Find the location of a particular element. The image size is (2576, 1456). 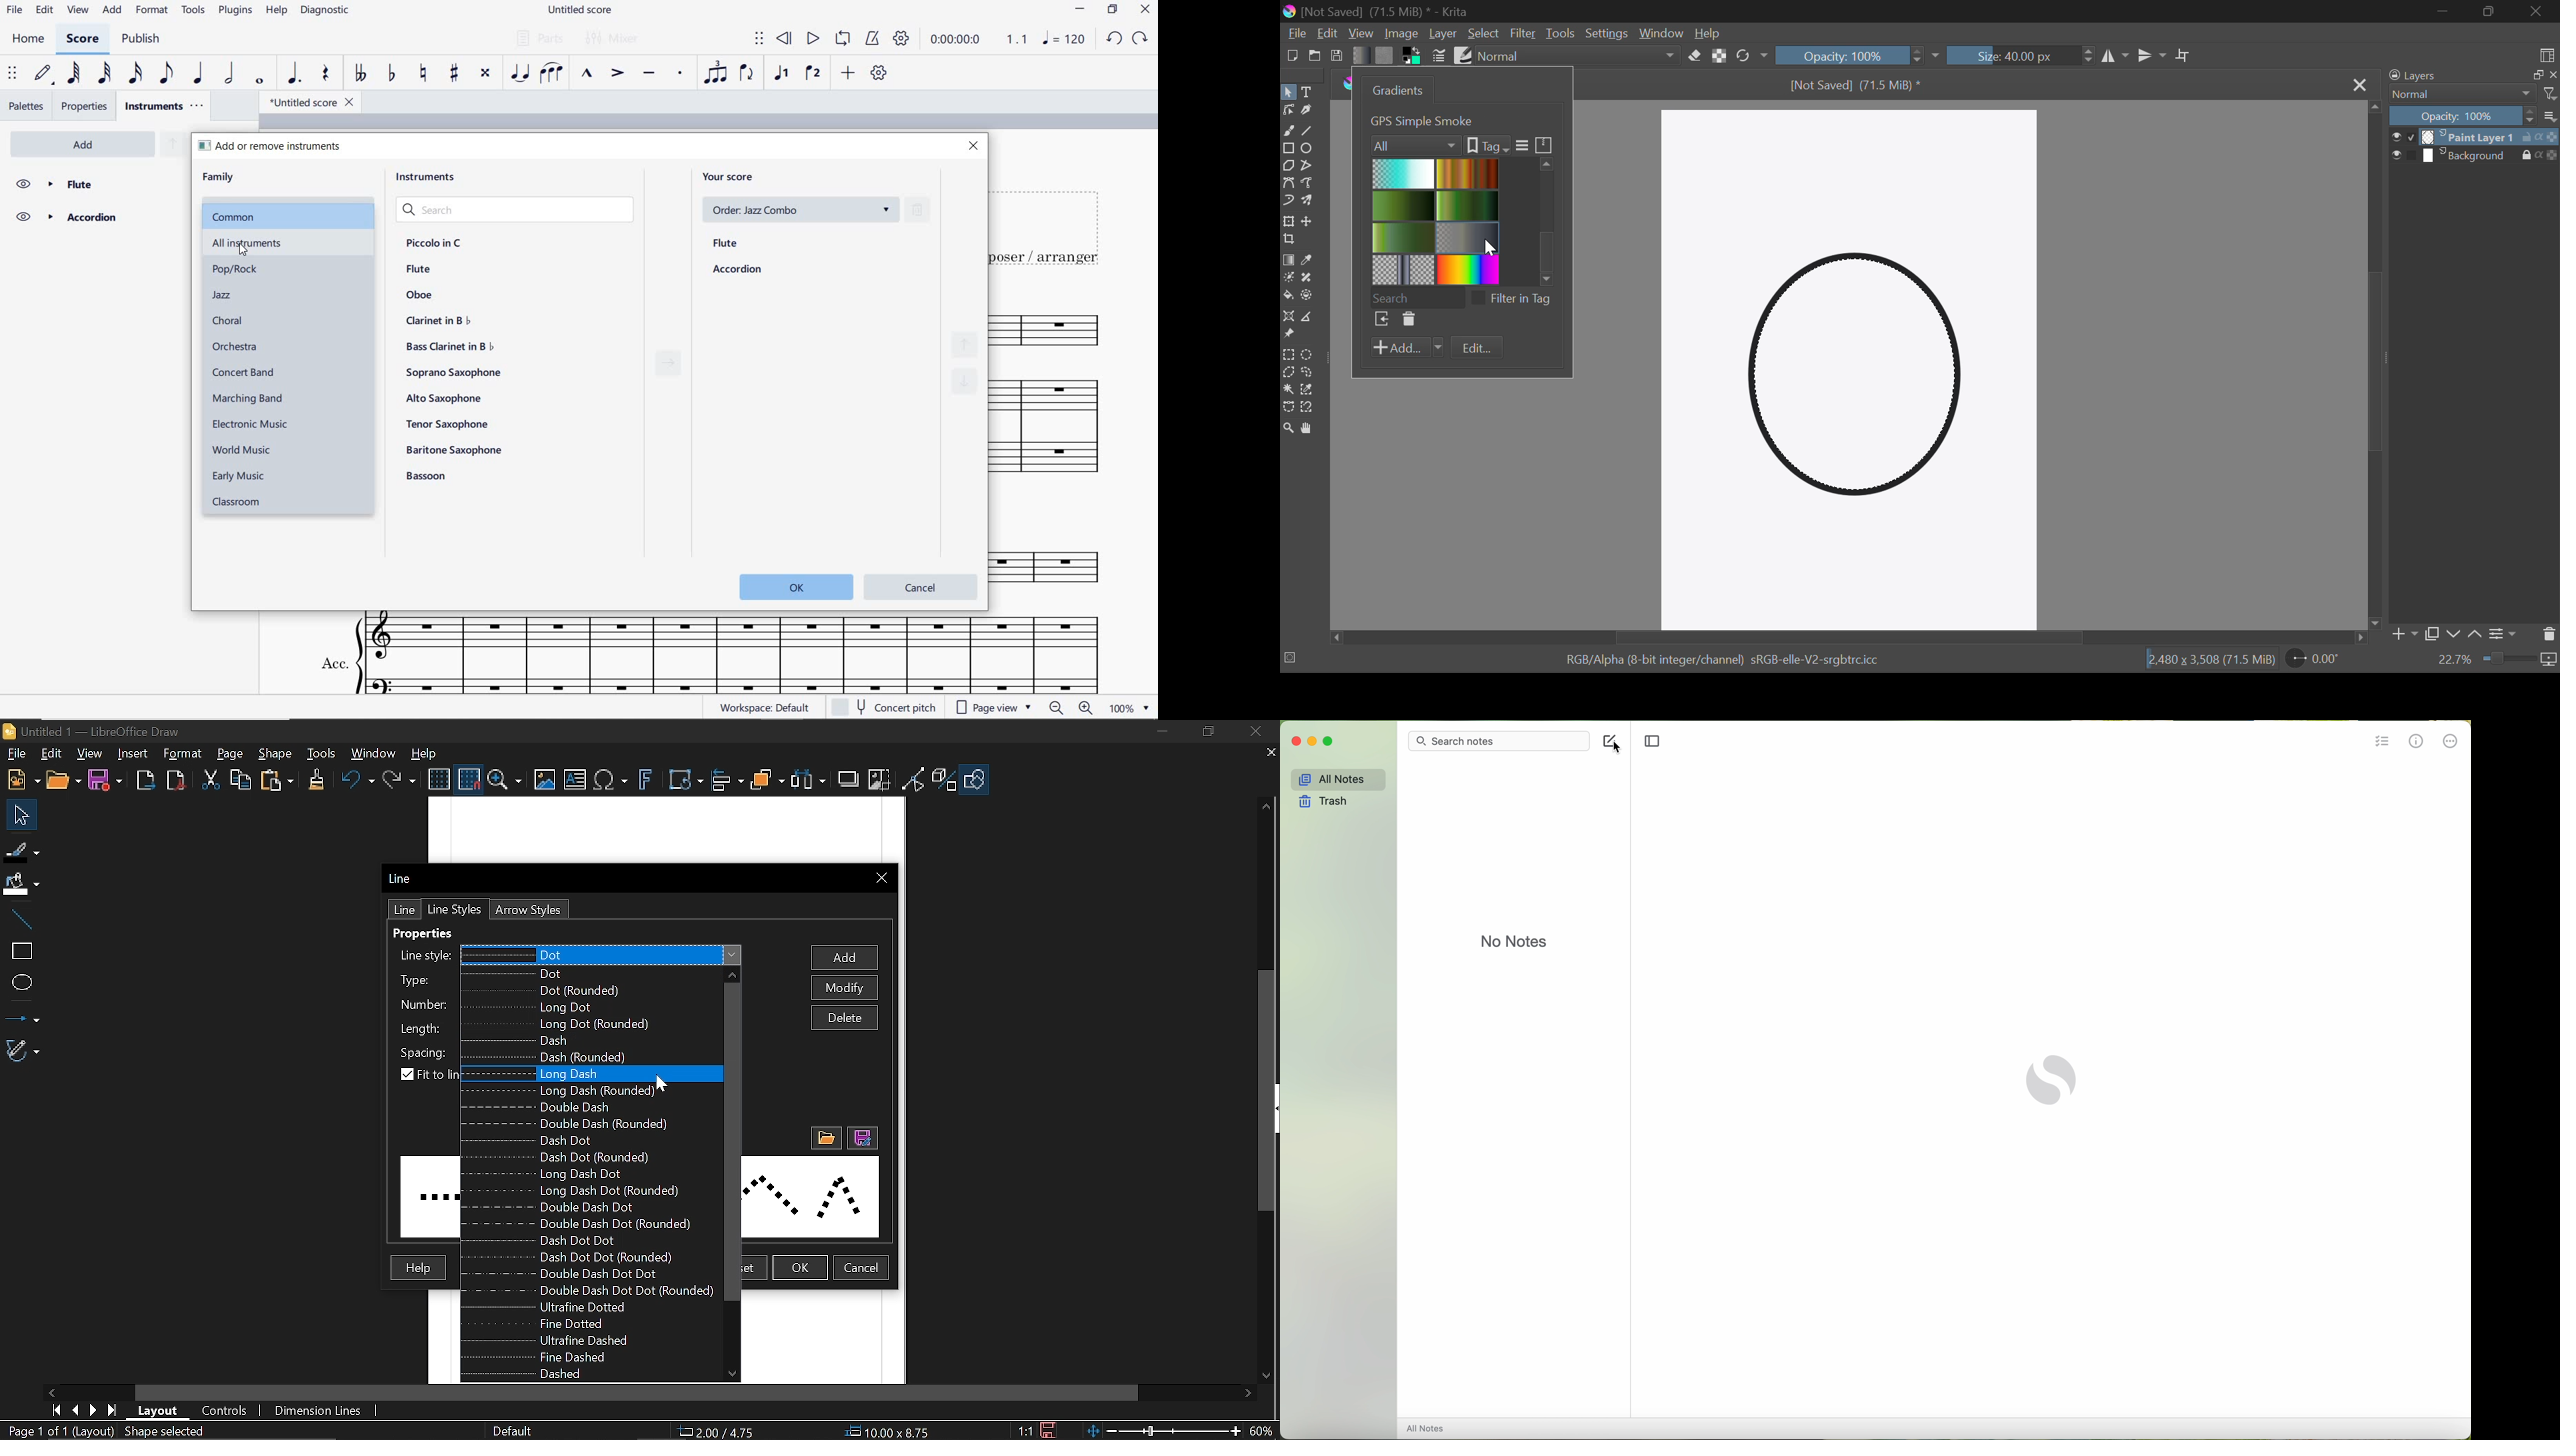

Format is located at coordinates (183, 754).